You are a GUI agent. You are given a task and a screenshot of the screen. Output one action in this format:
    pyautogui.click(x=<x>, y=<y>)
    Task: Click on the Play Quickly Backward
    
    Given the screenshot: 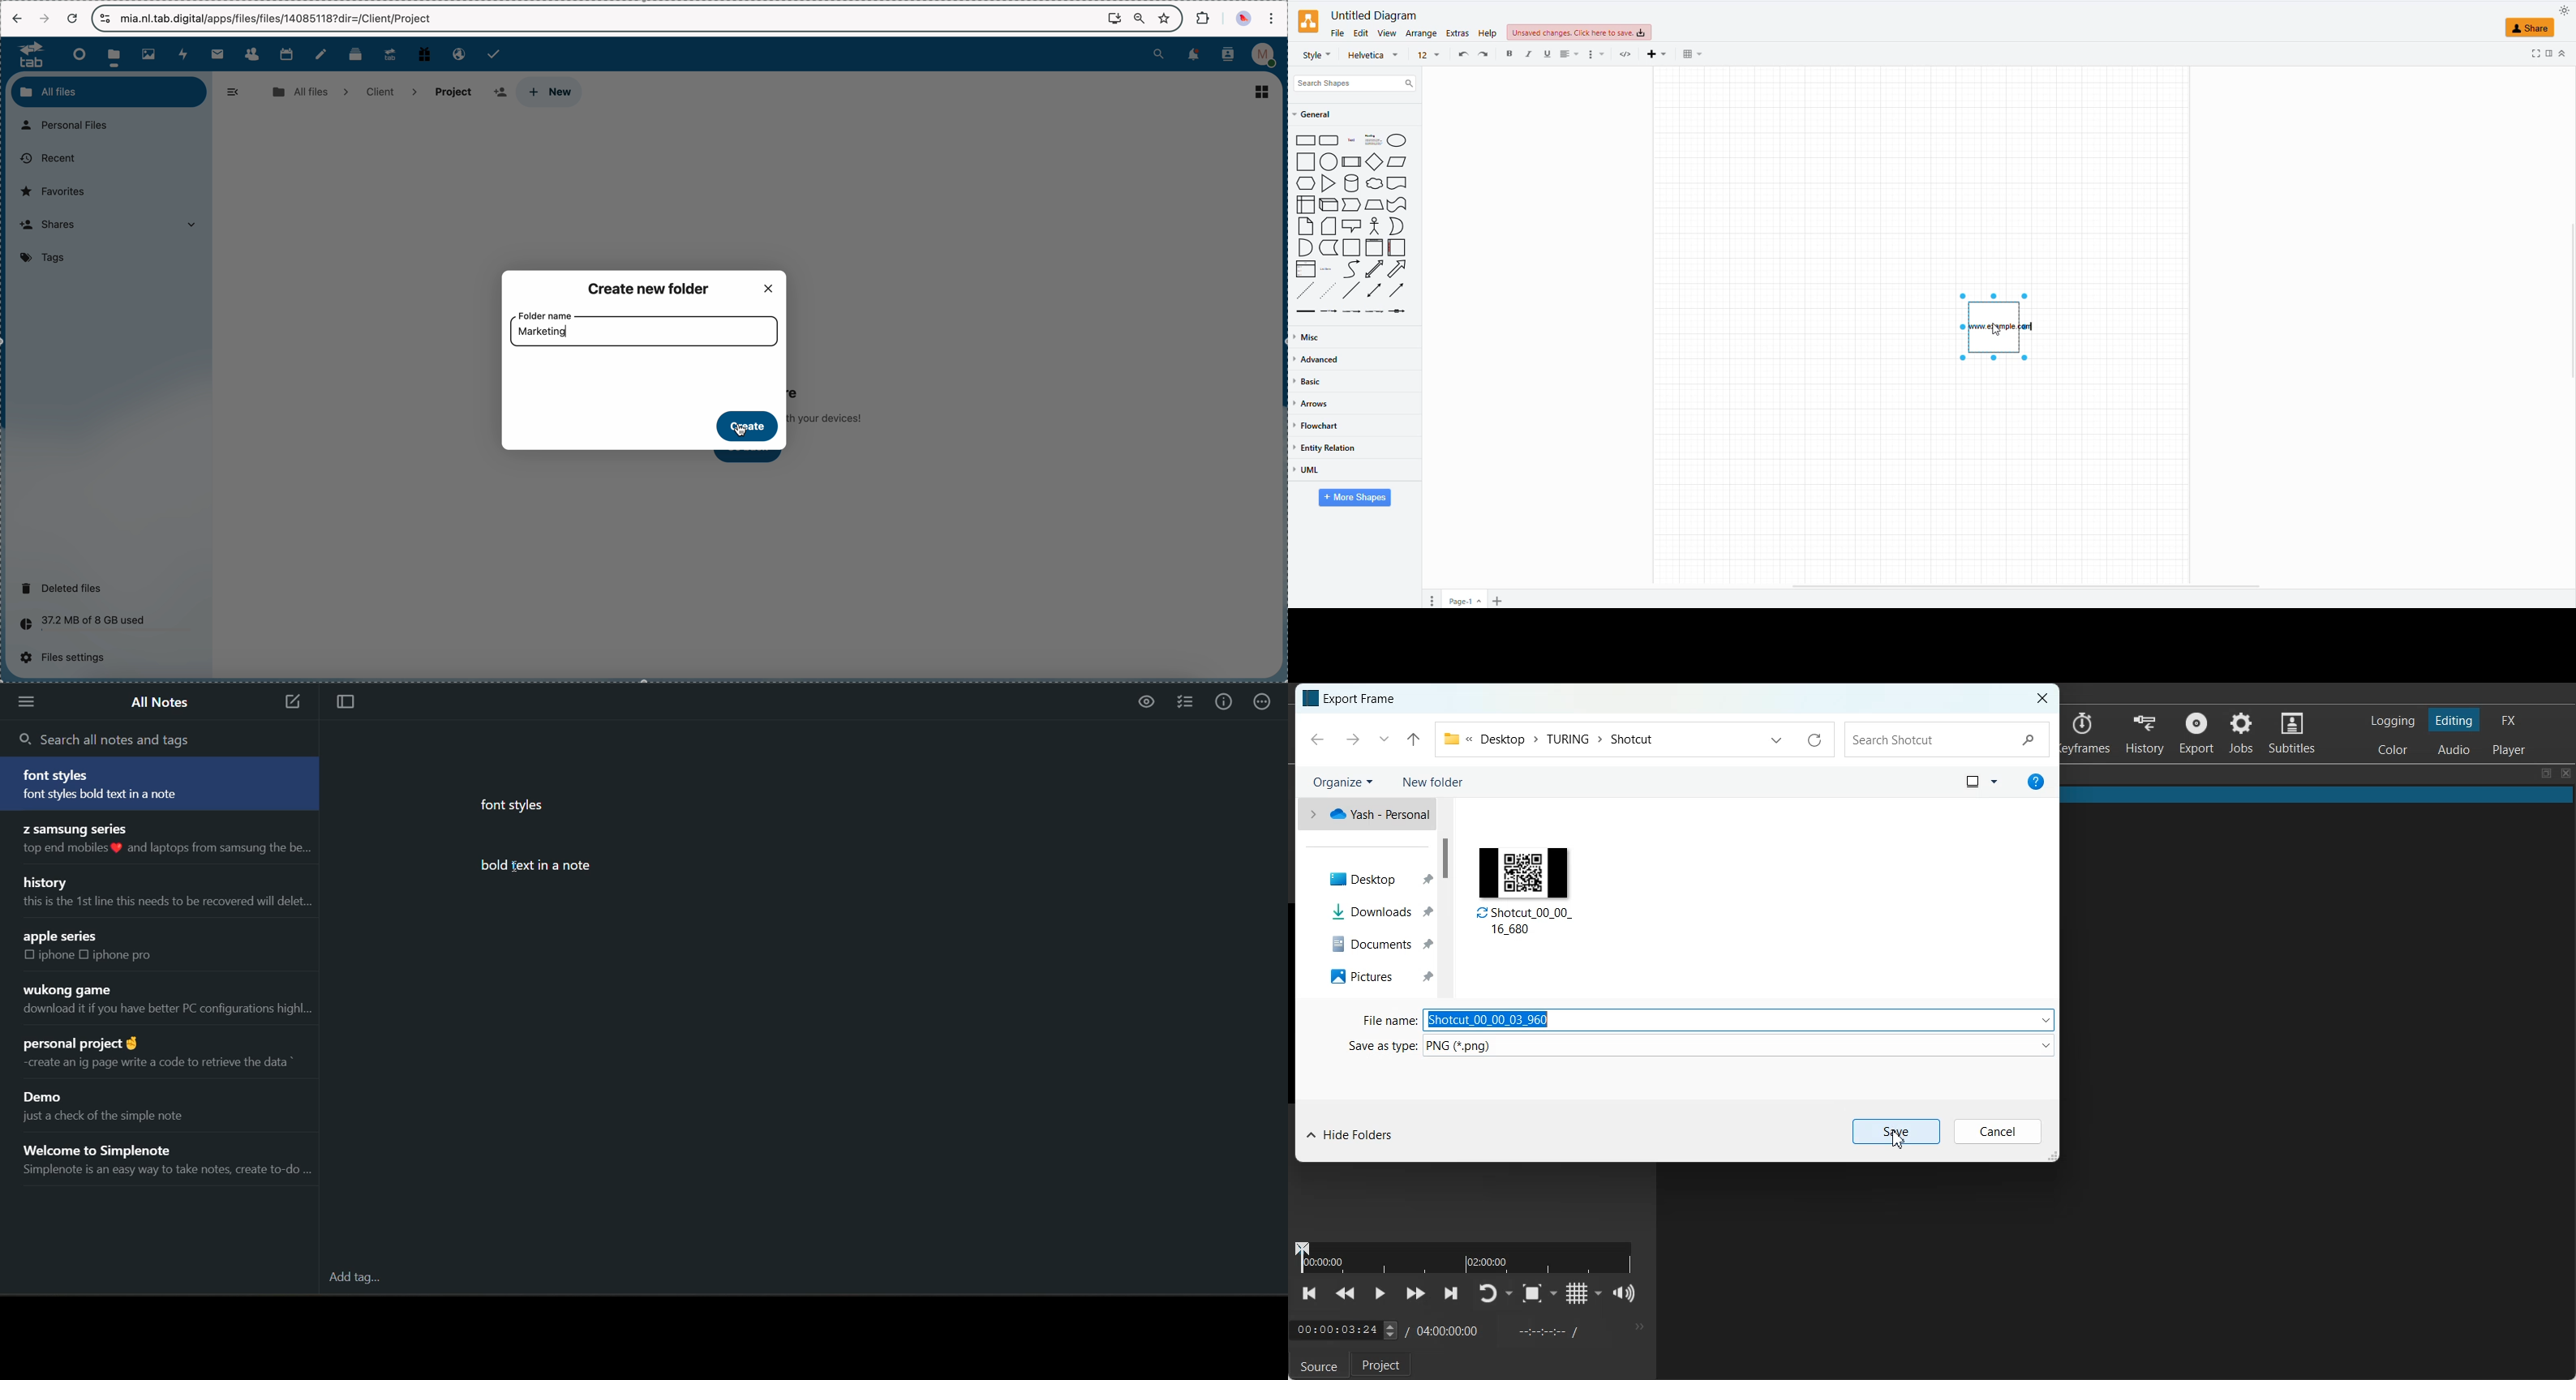 What is the action you would take?
    pyautogui.click(x=1346, y=1294)
    